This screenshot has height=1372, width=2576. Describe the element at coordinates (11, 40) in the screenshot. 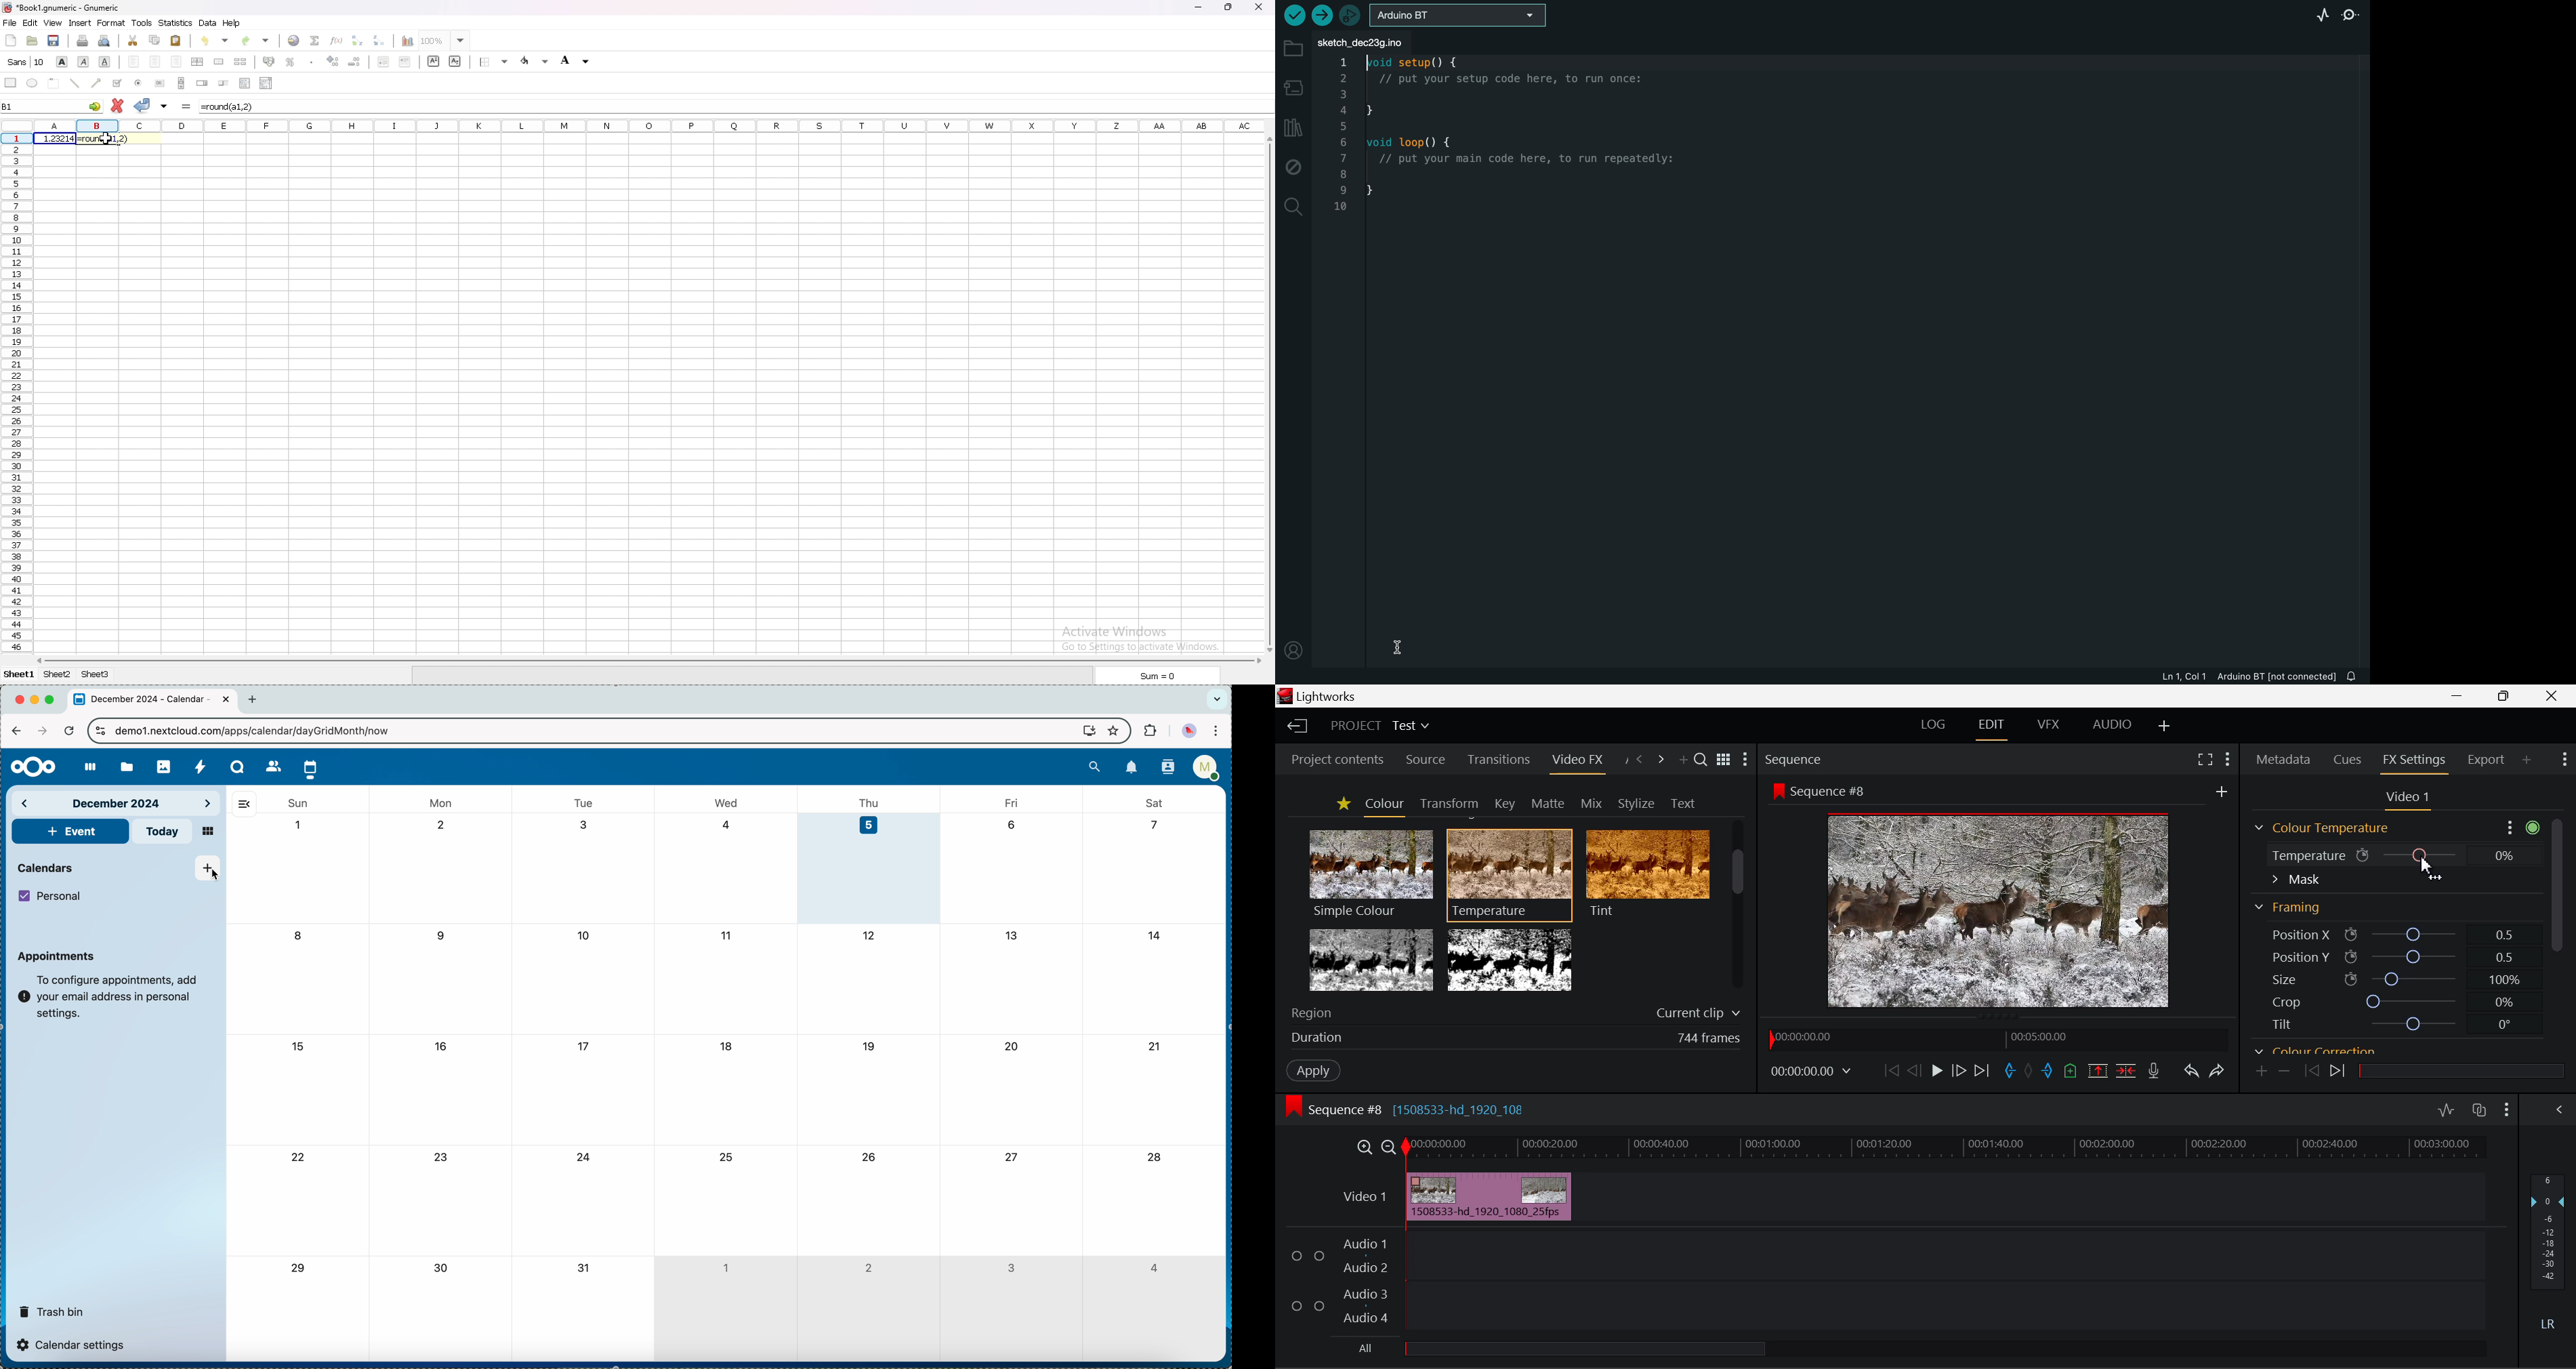

I see `new` at that location.